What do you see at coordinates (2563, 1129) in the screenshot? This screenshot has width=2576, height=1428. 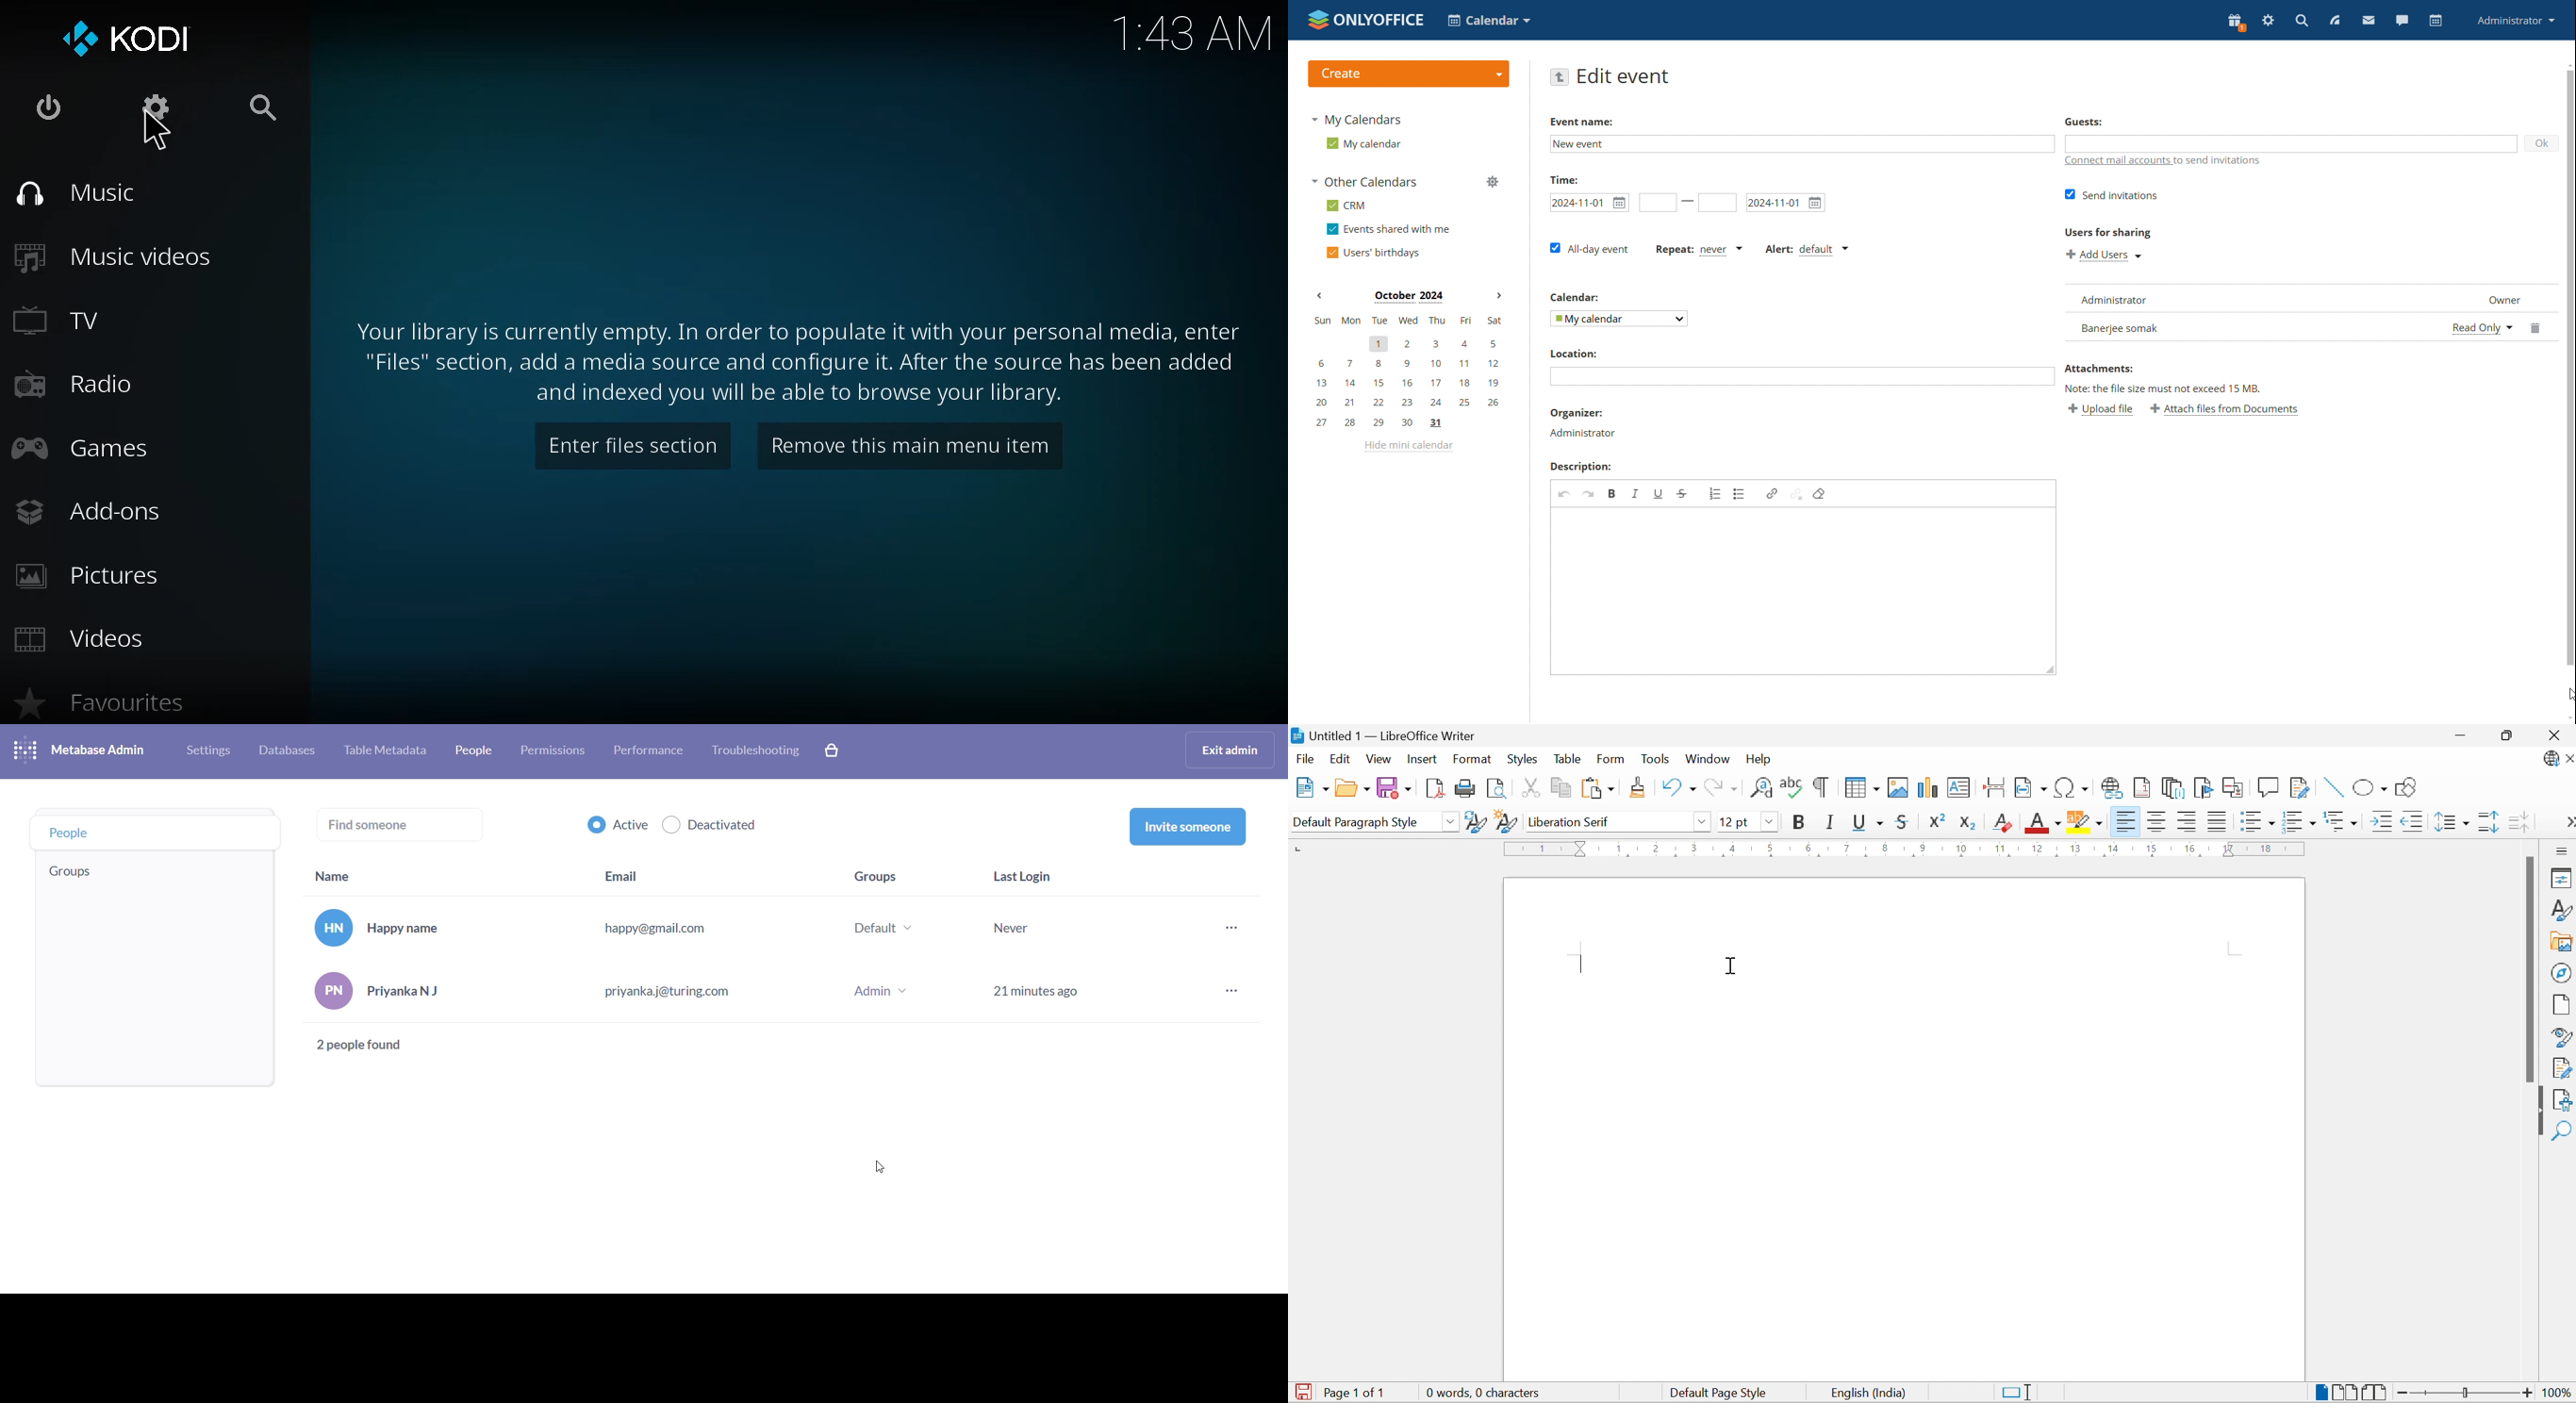 I see `Find` at bounding box center [2563, 1129].